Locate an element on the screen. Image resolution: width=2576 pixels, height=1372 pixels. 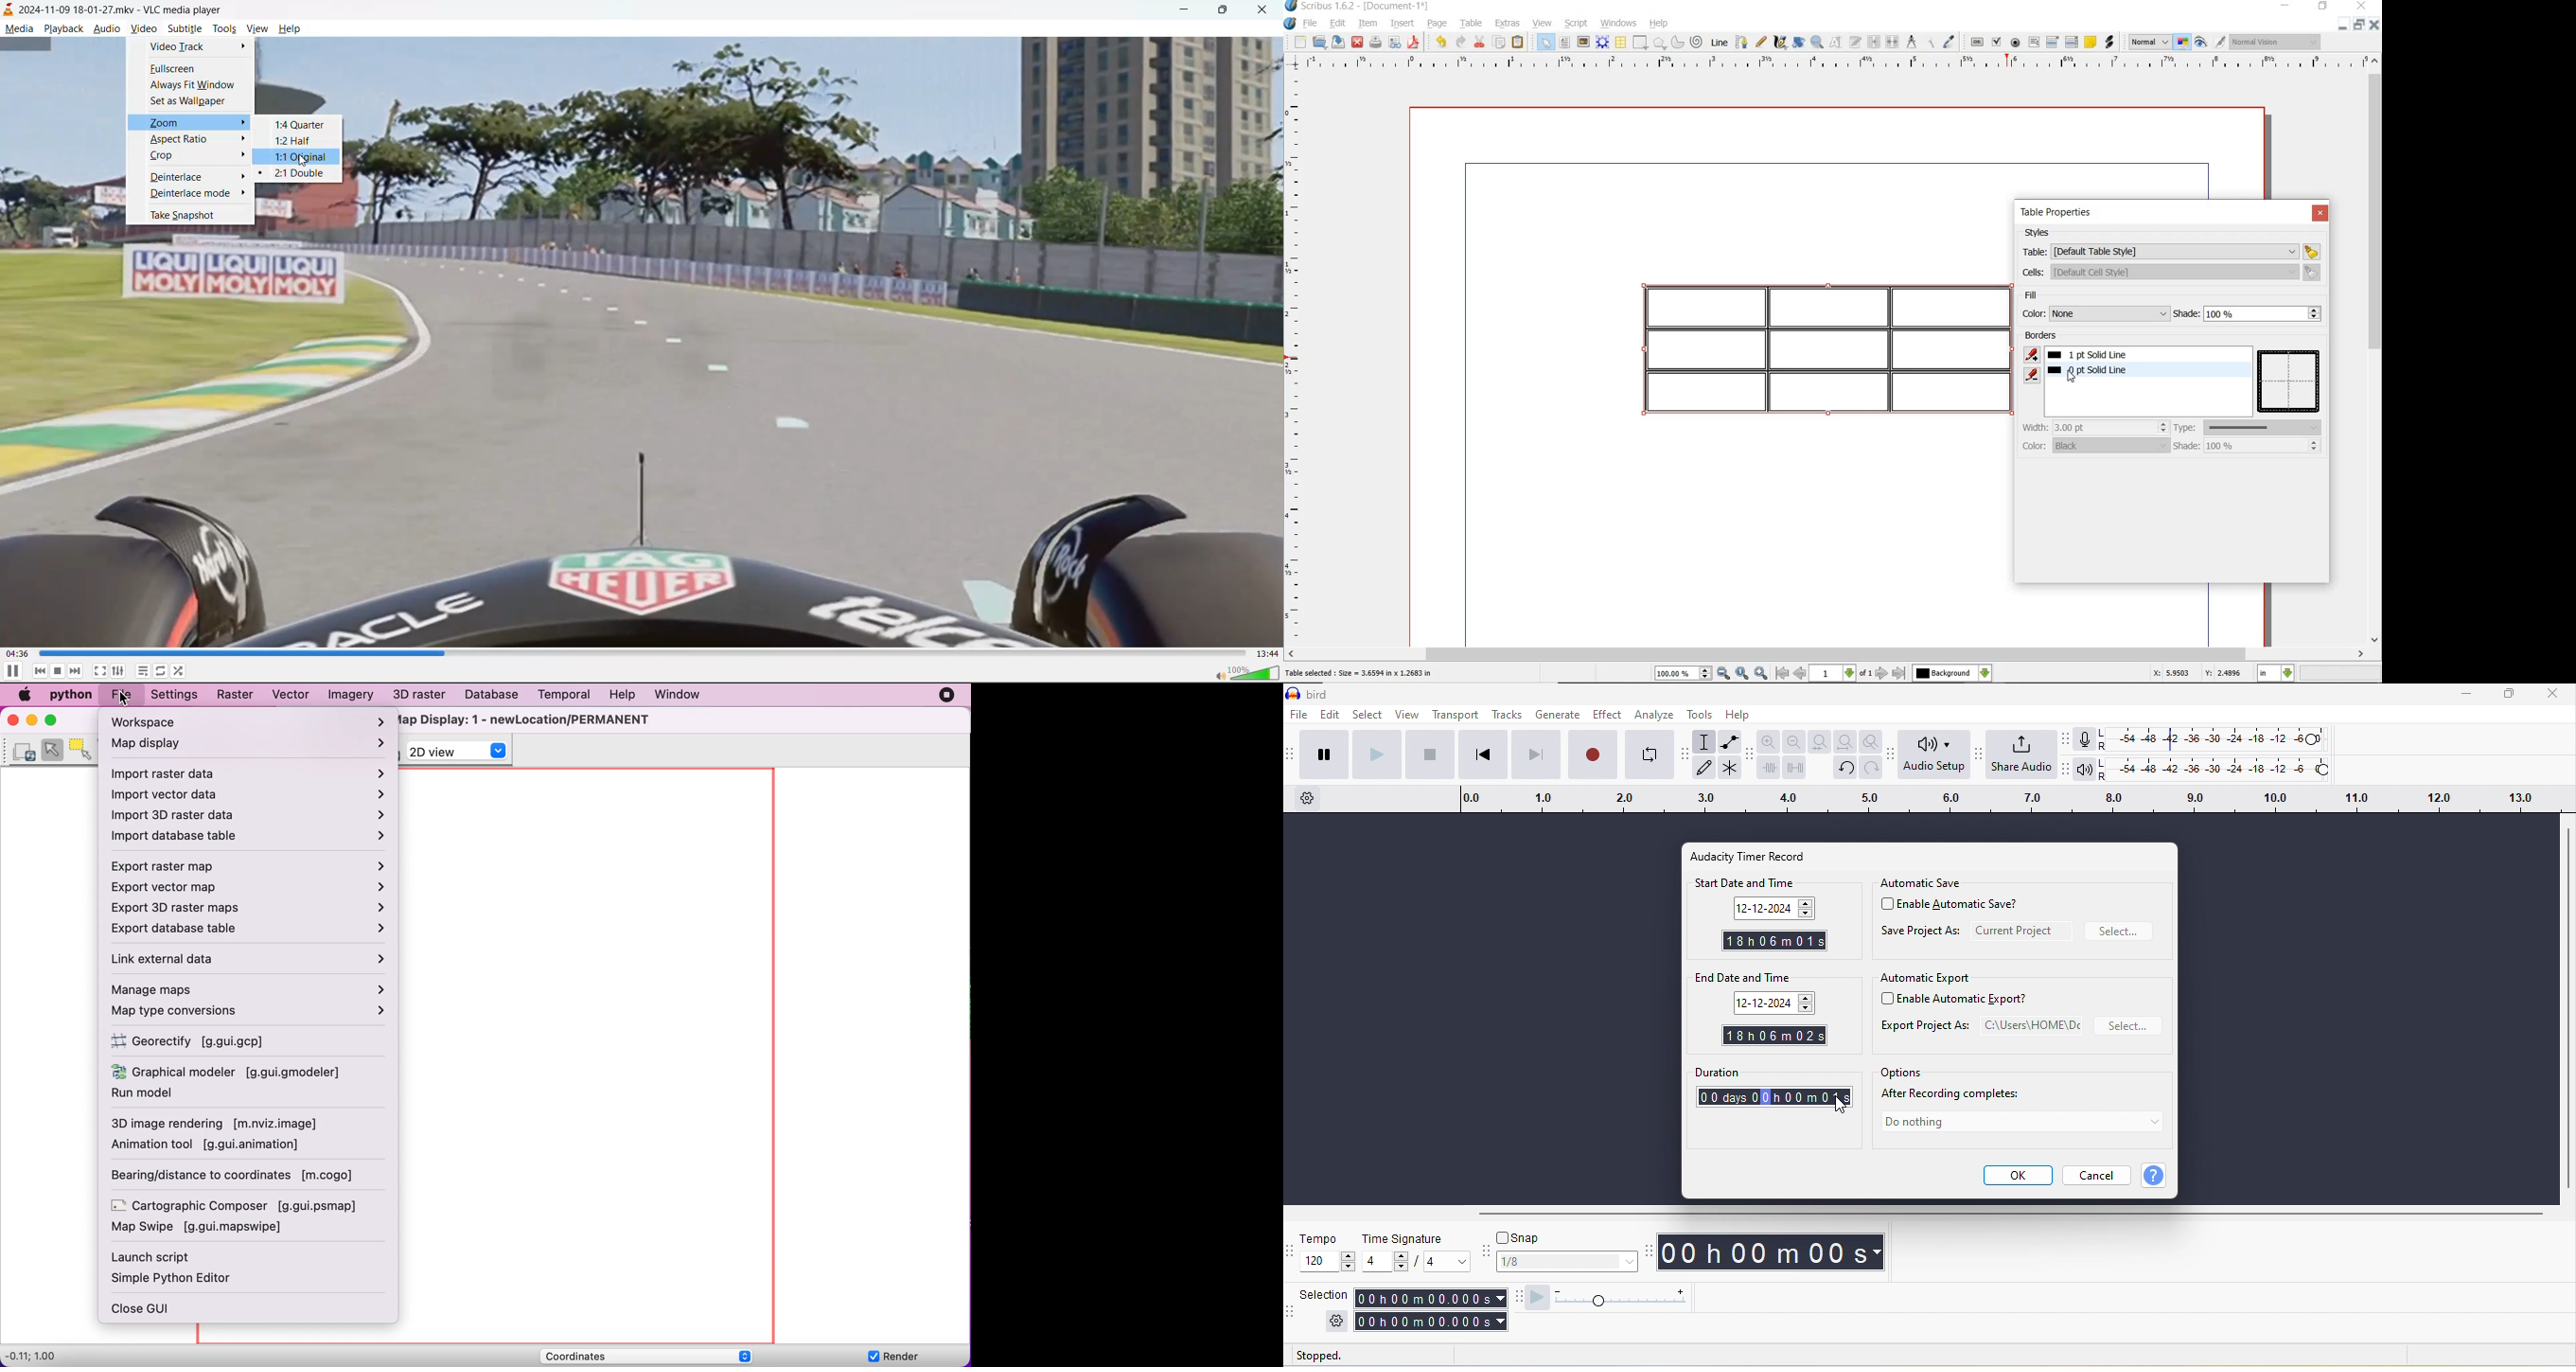
minimize is located at coordinates (2467, 697).